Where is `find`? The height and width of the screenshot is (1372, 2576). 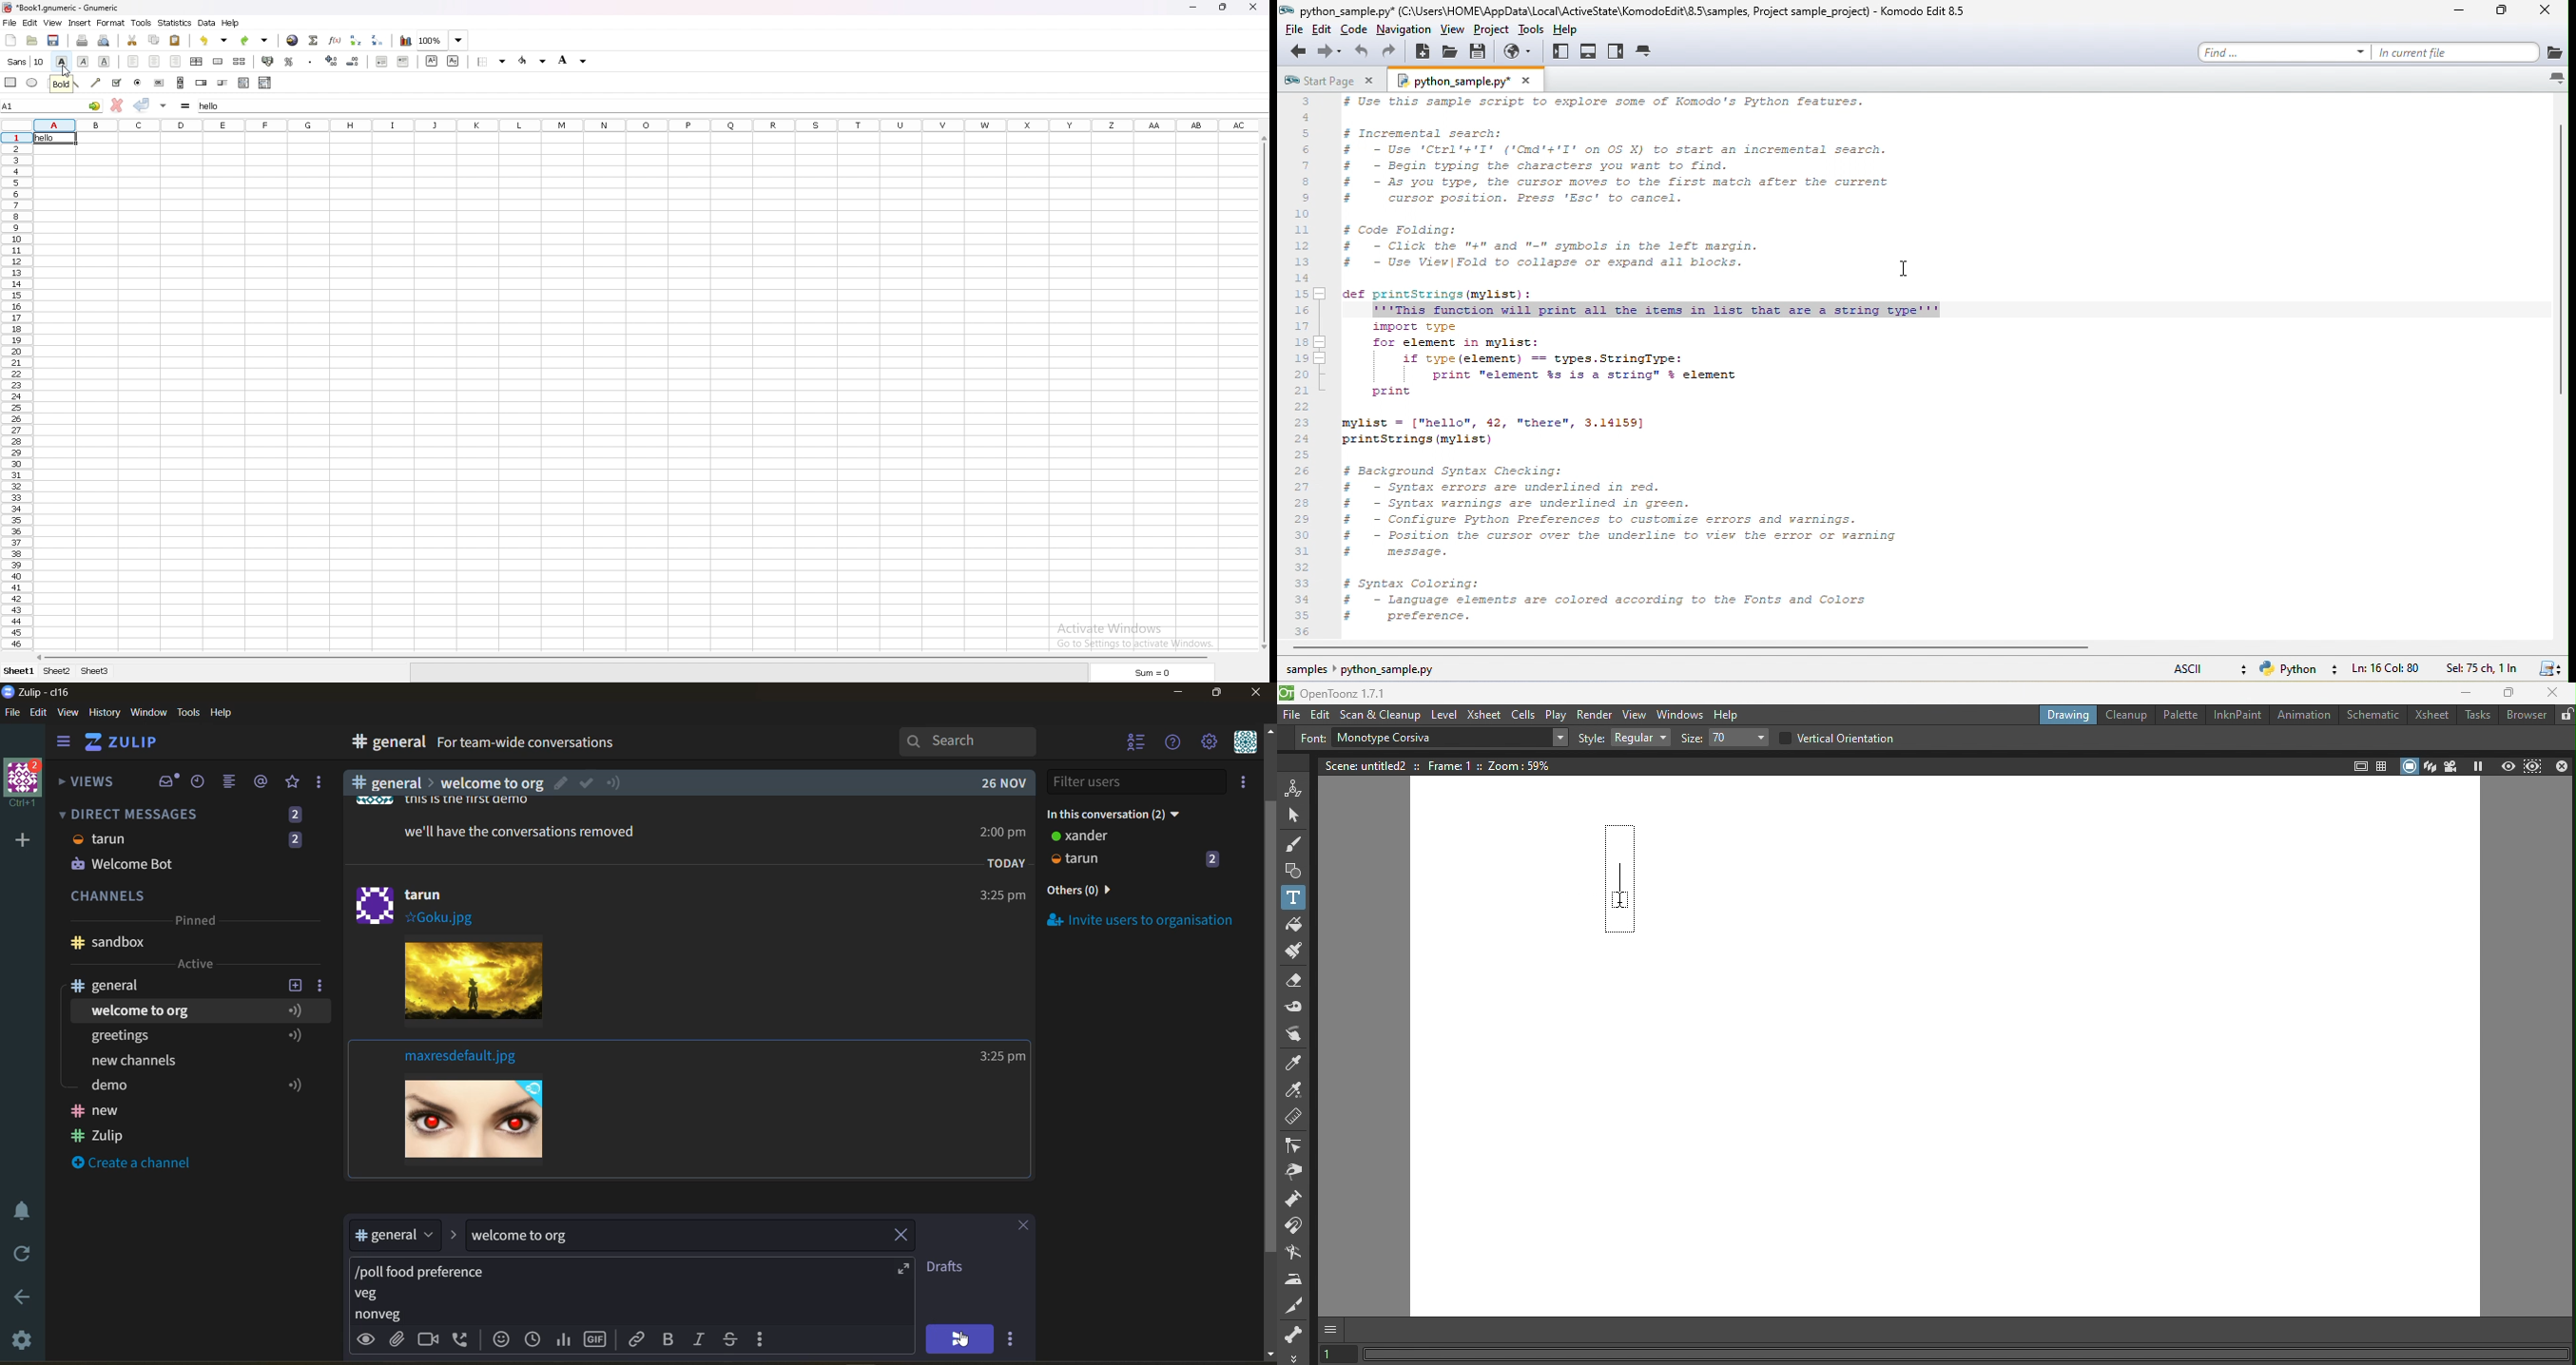
find is located at coordinates (2284, 51).